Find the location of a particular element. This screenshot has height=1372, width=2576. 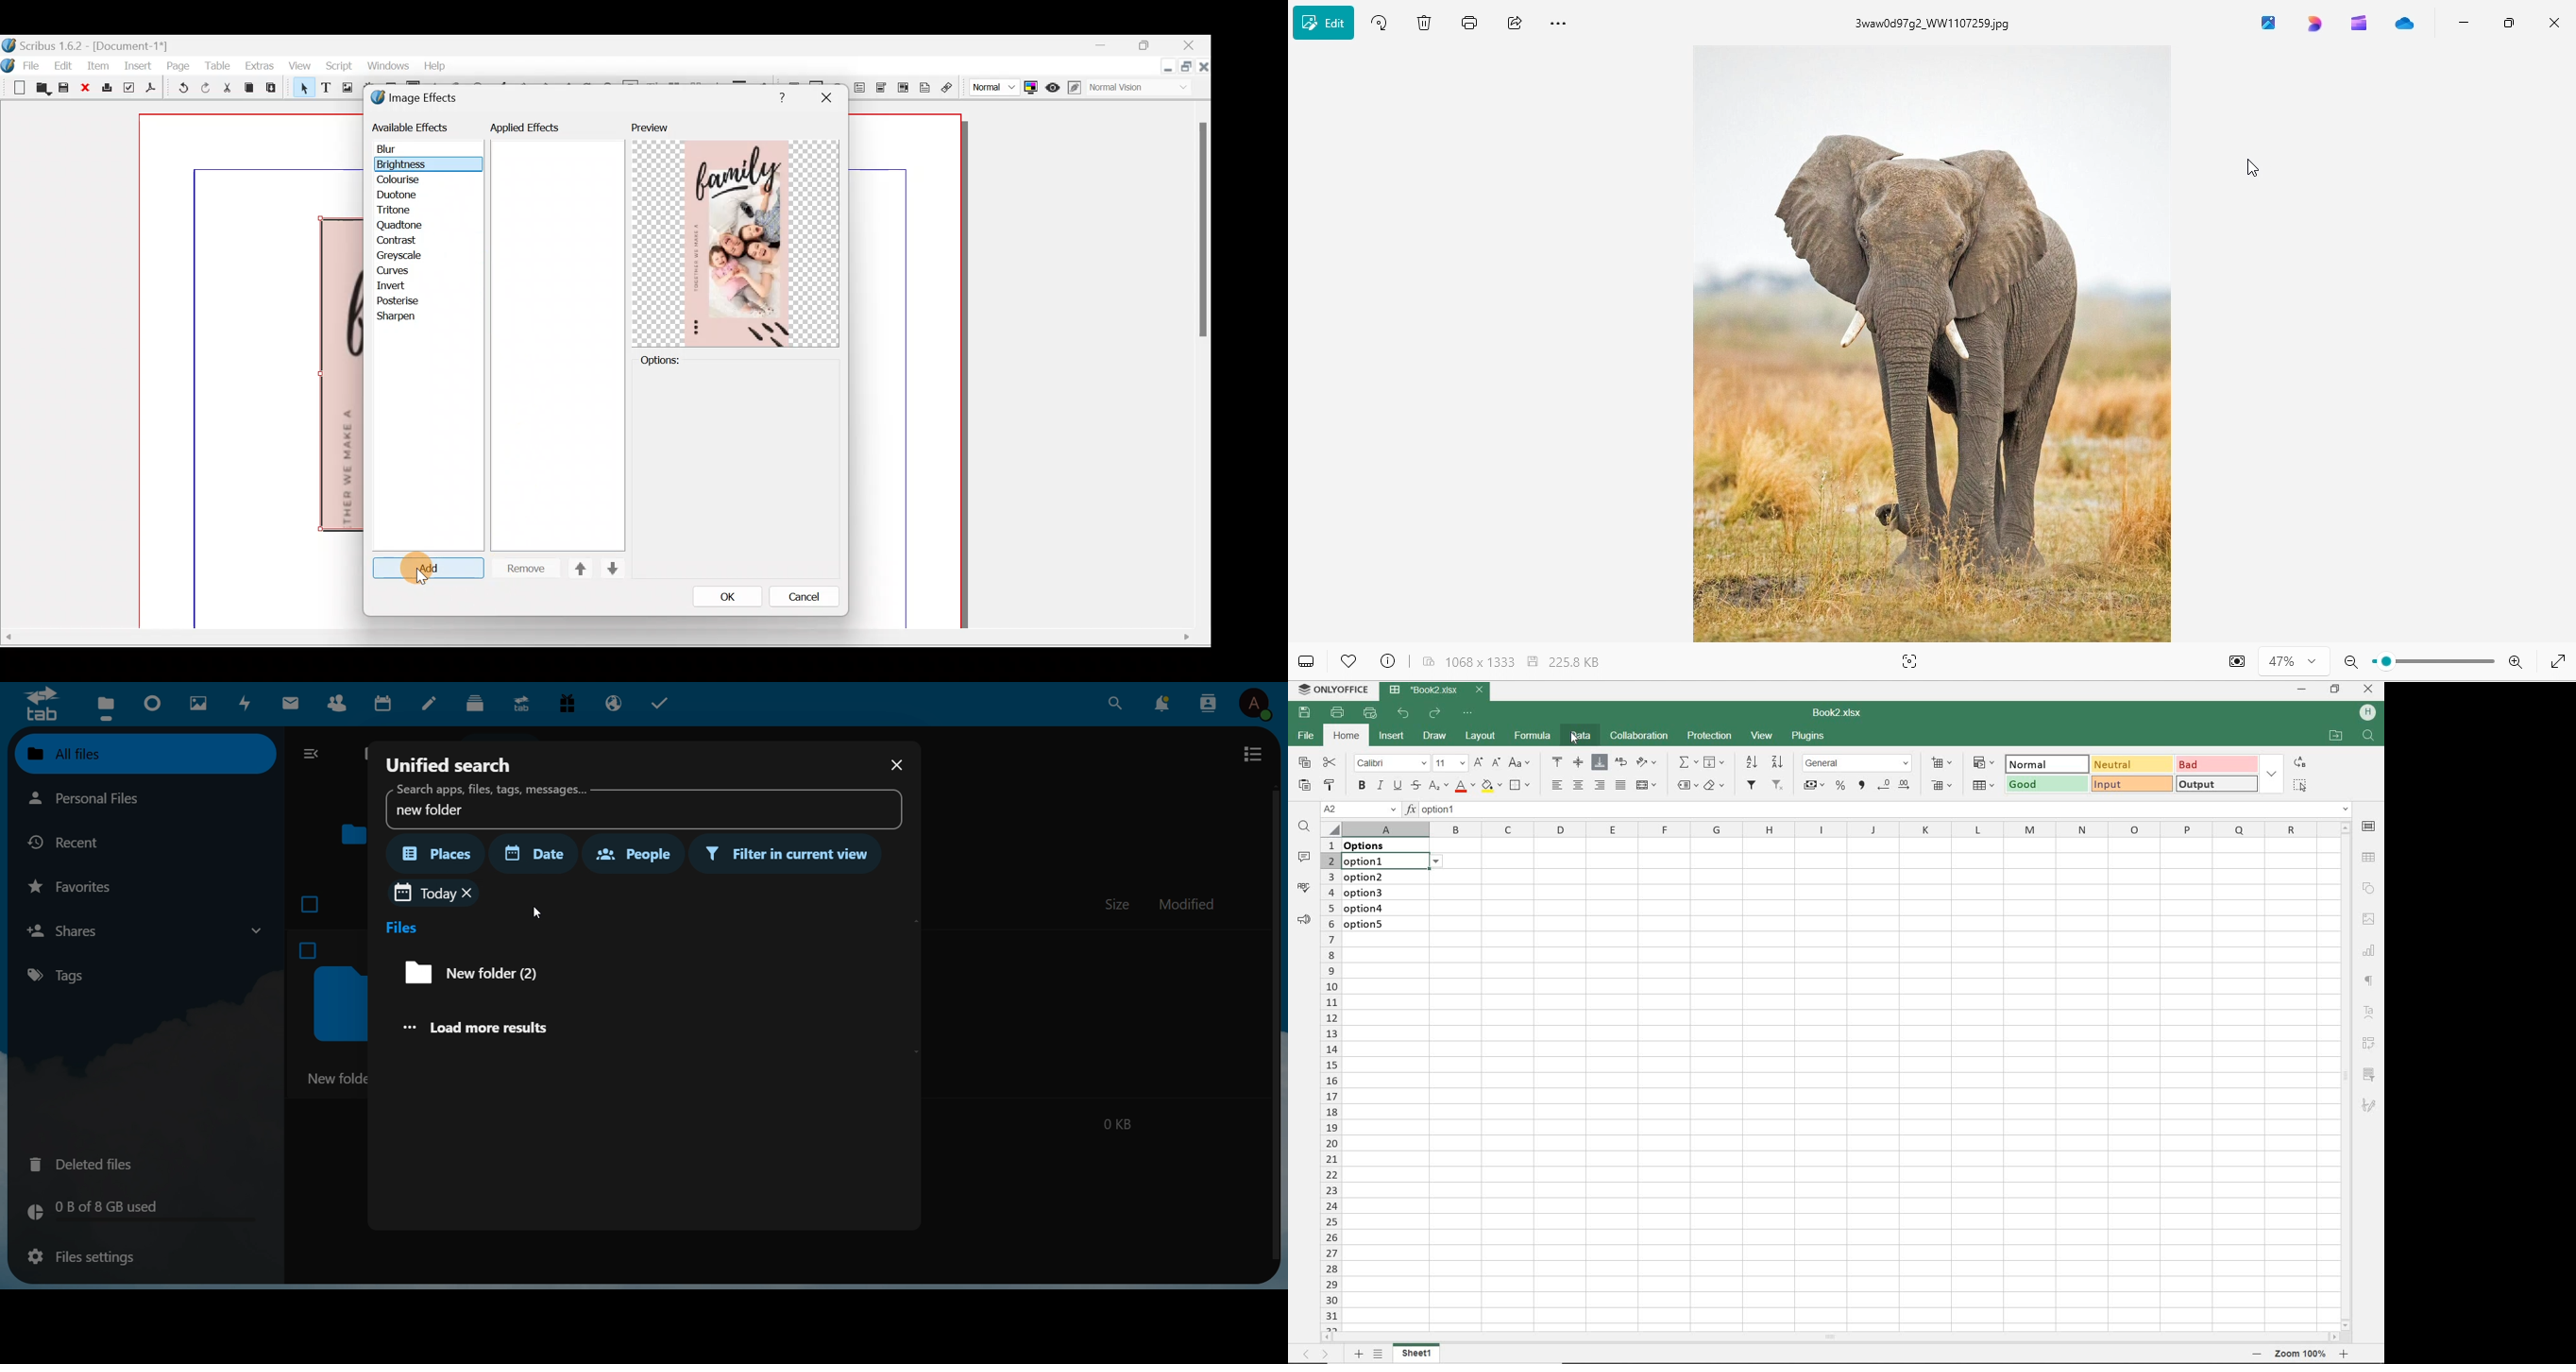

COLUMNS is located at coordinates (1838, 828).